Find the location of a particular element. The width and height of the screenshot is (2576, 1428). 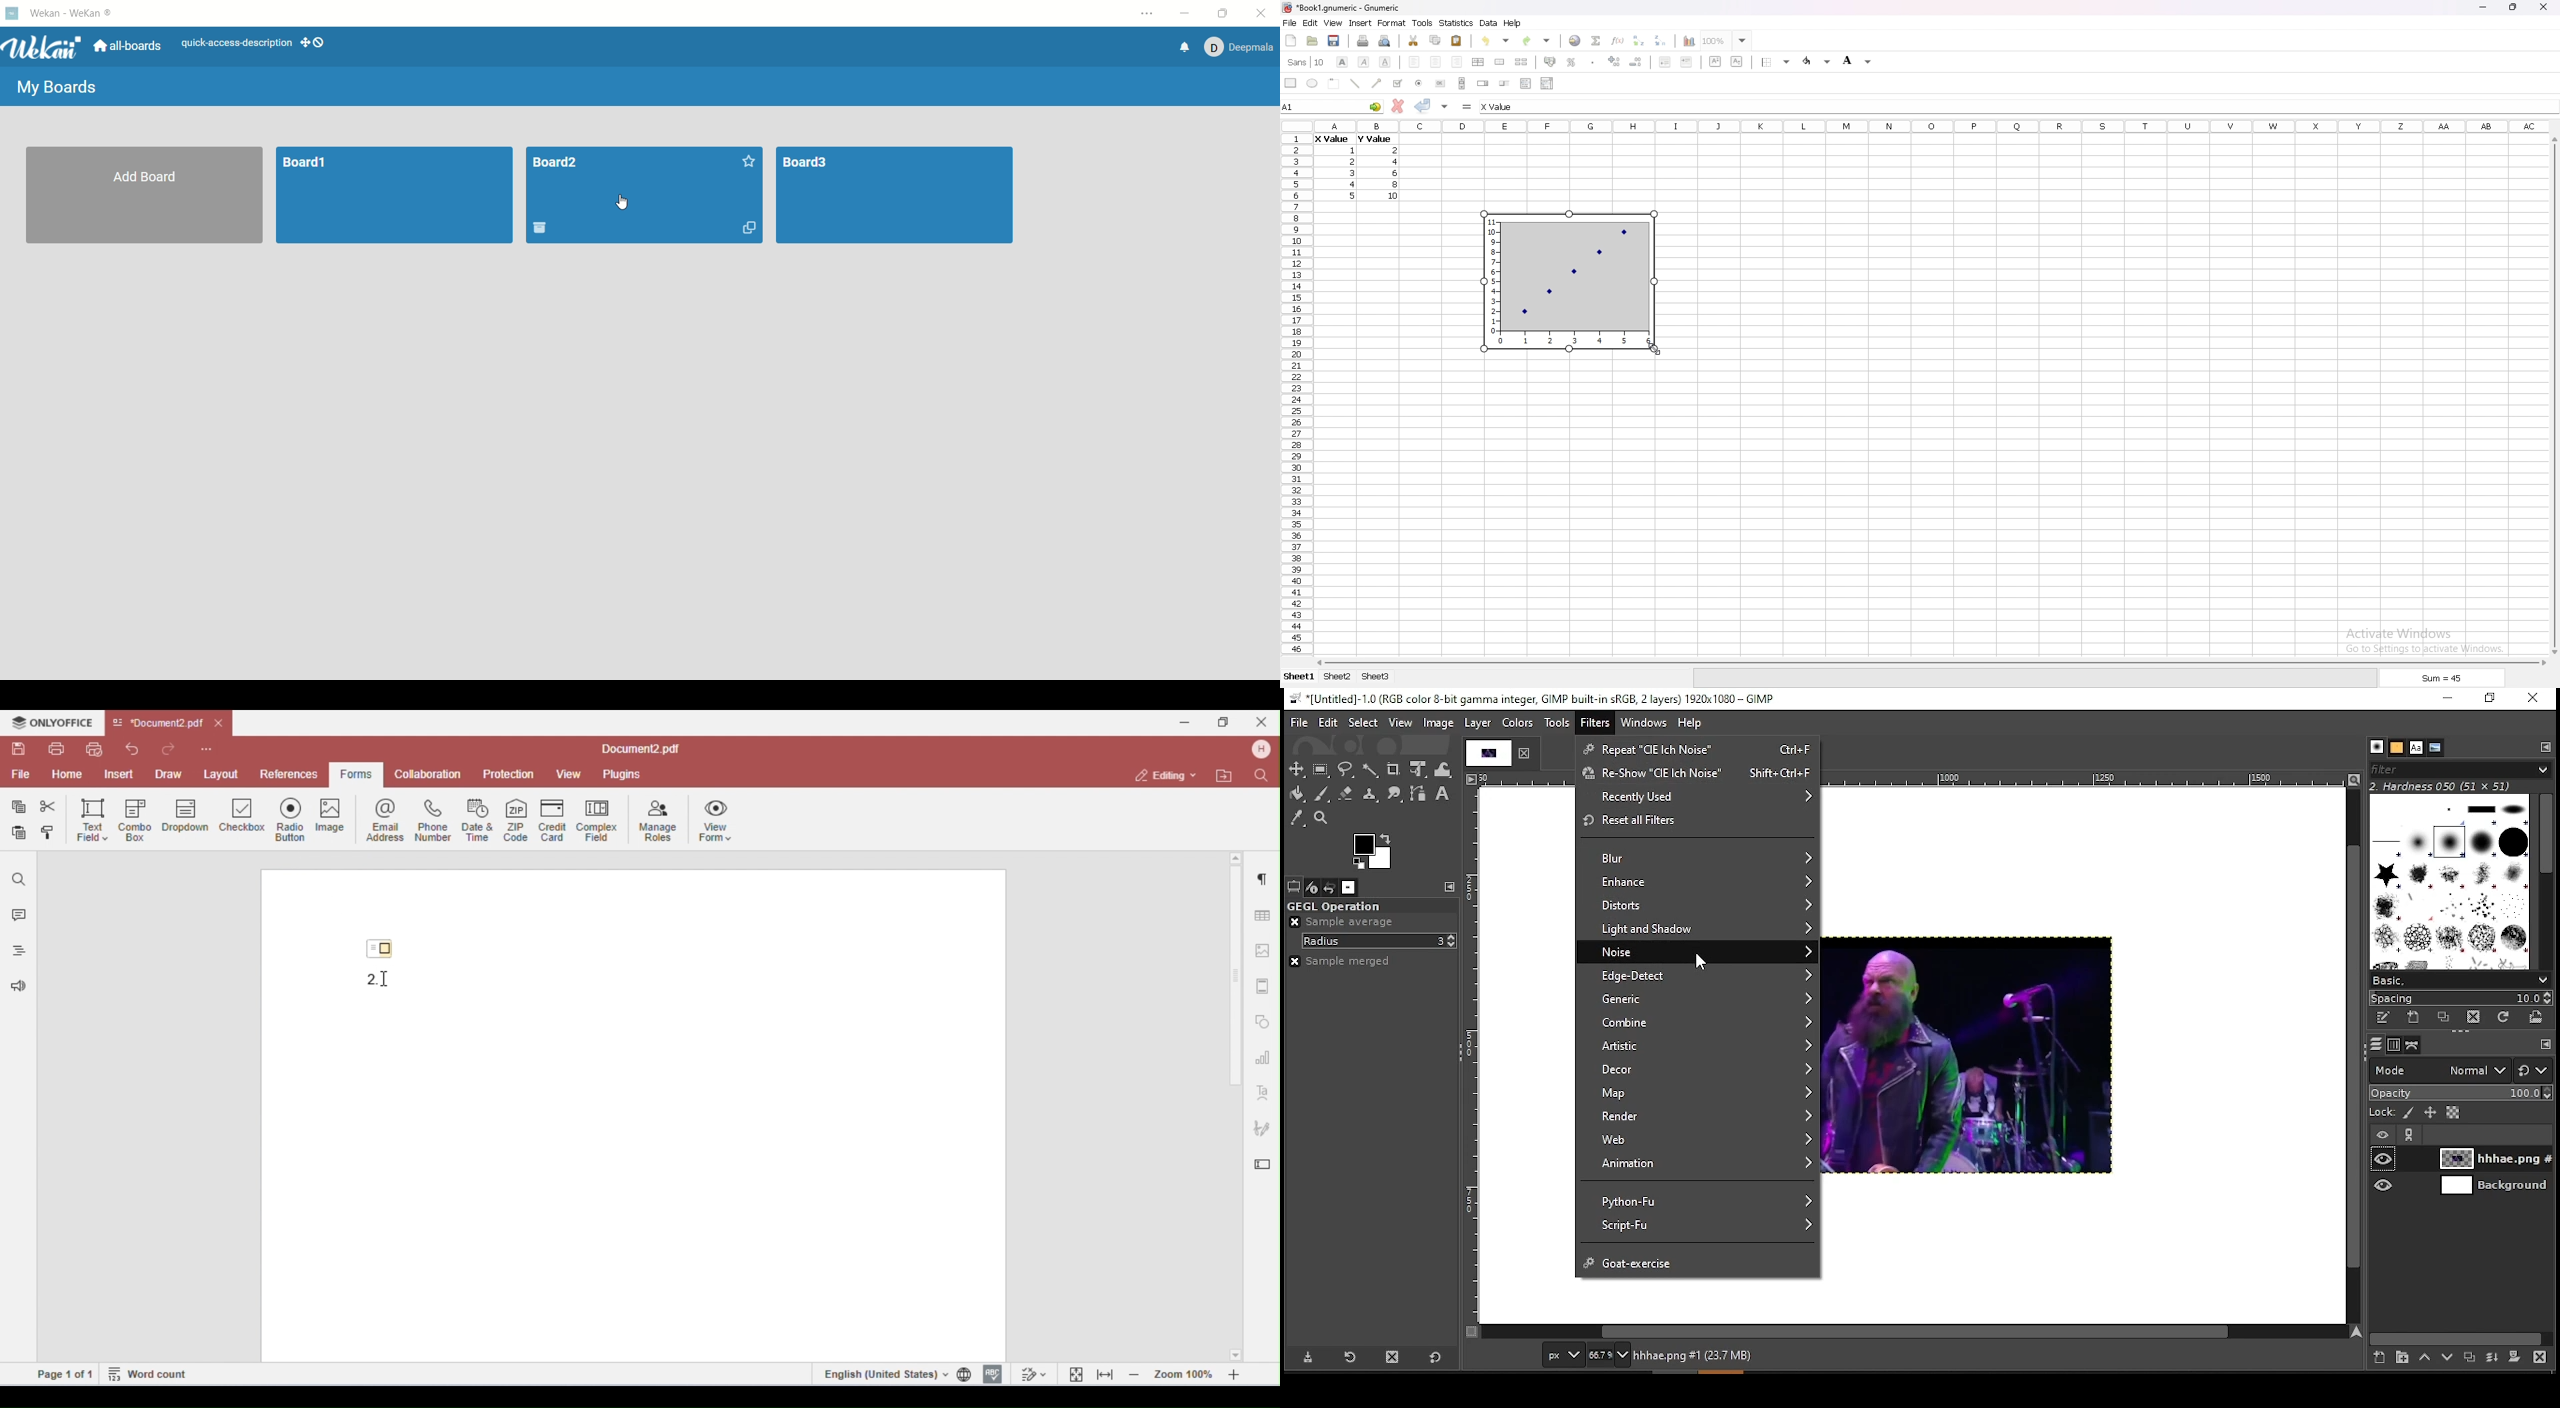

tickbox is located at coordinates (1397, 83).